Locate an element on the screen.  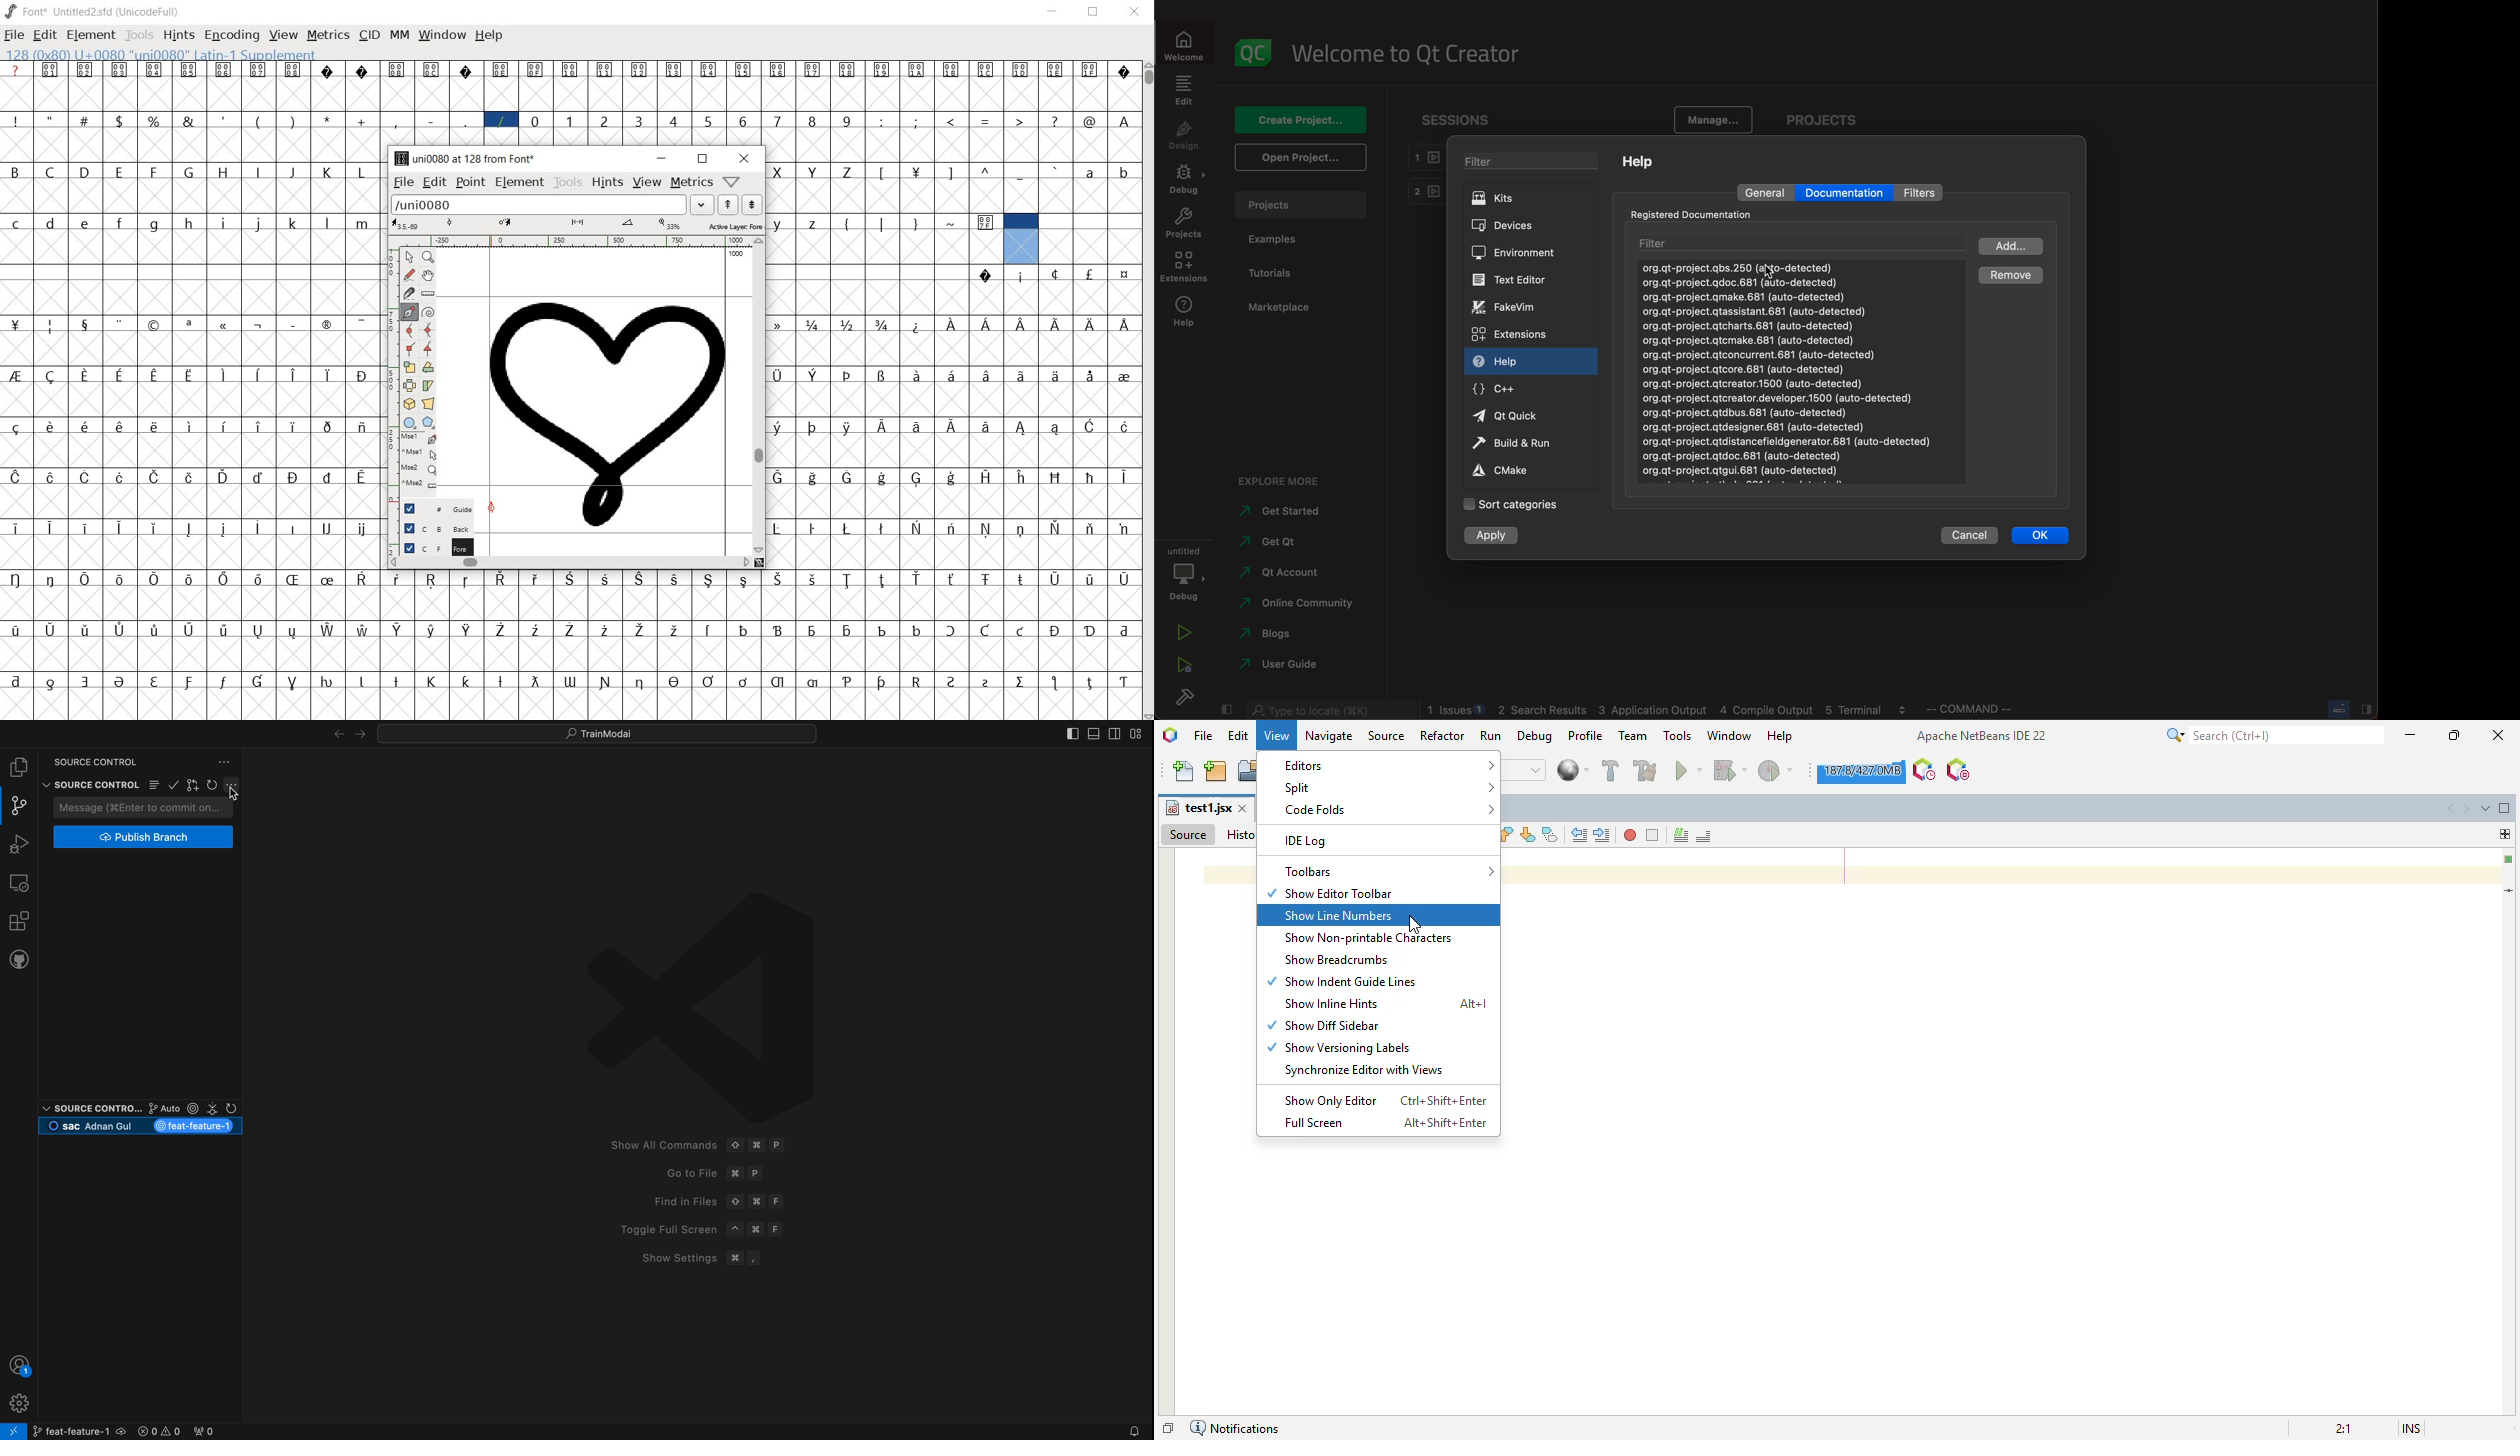
glyph is located at coordinates (257, 426).